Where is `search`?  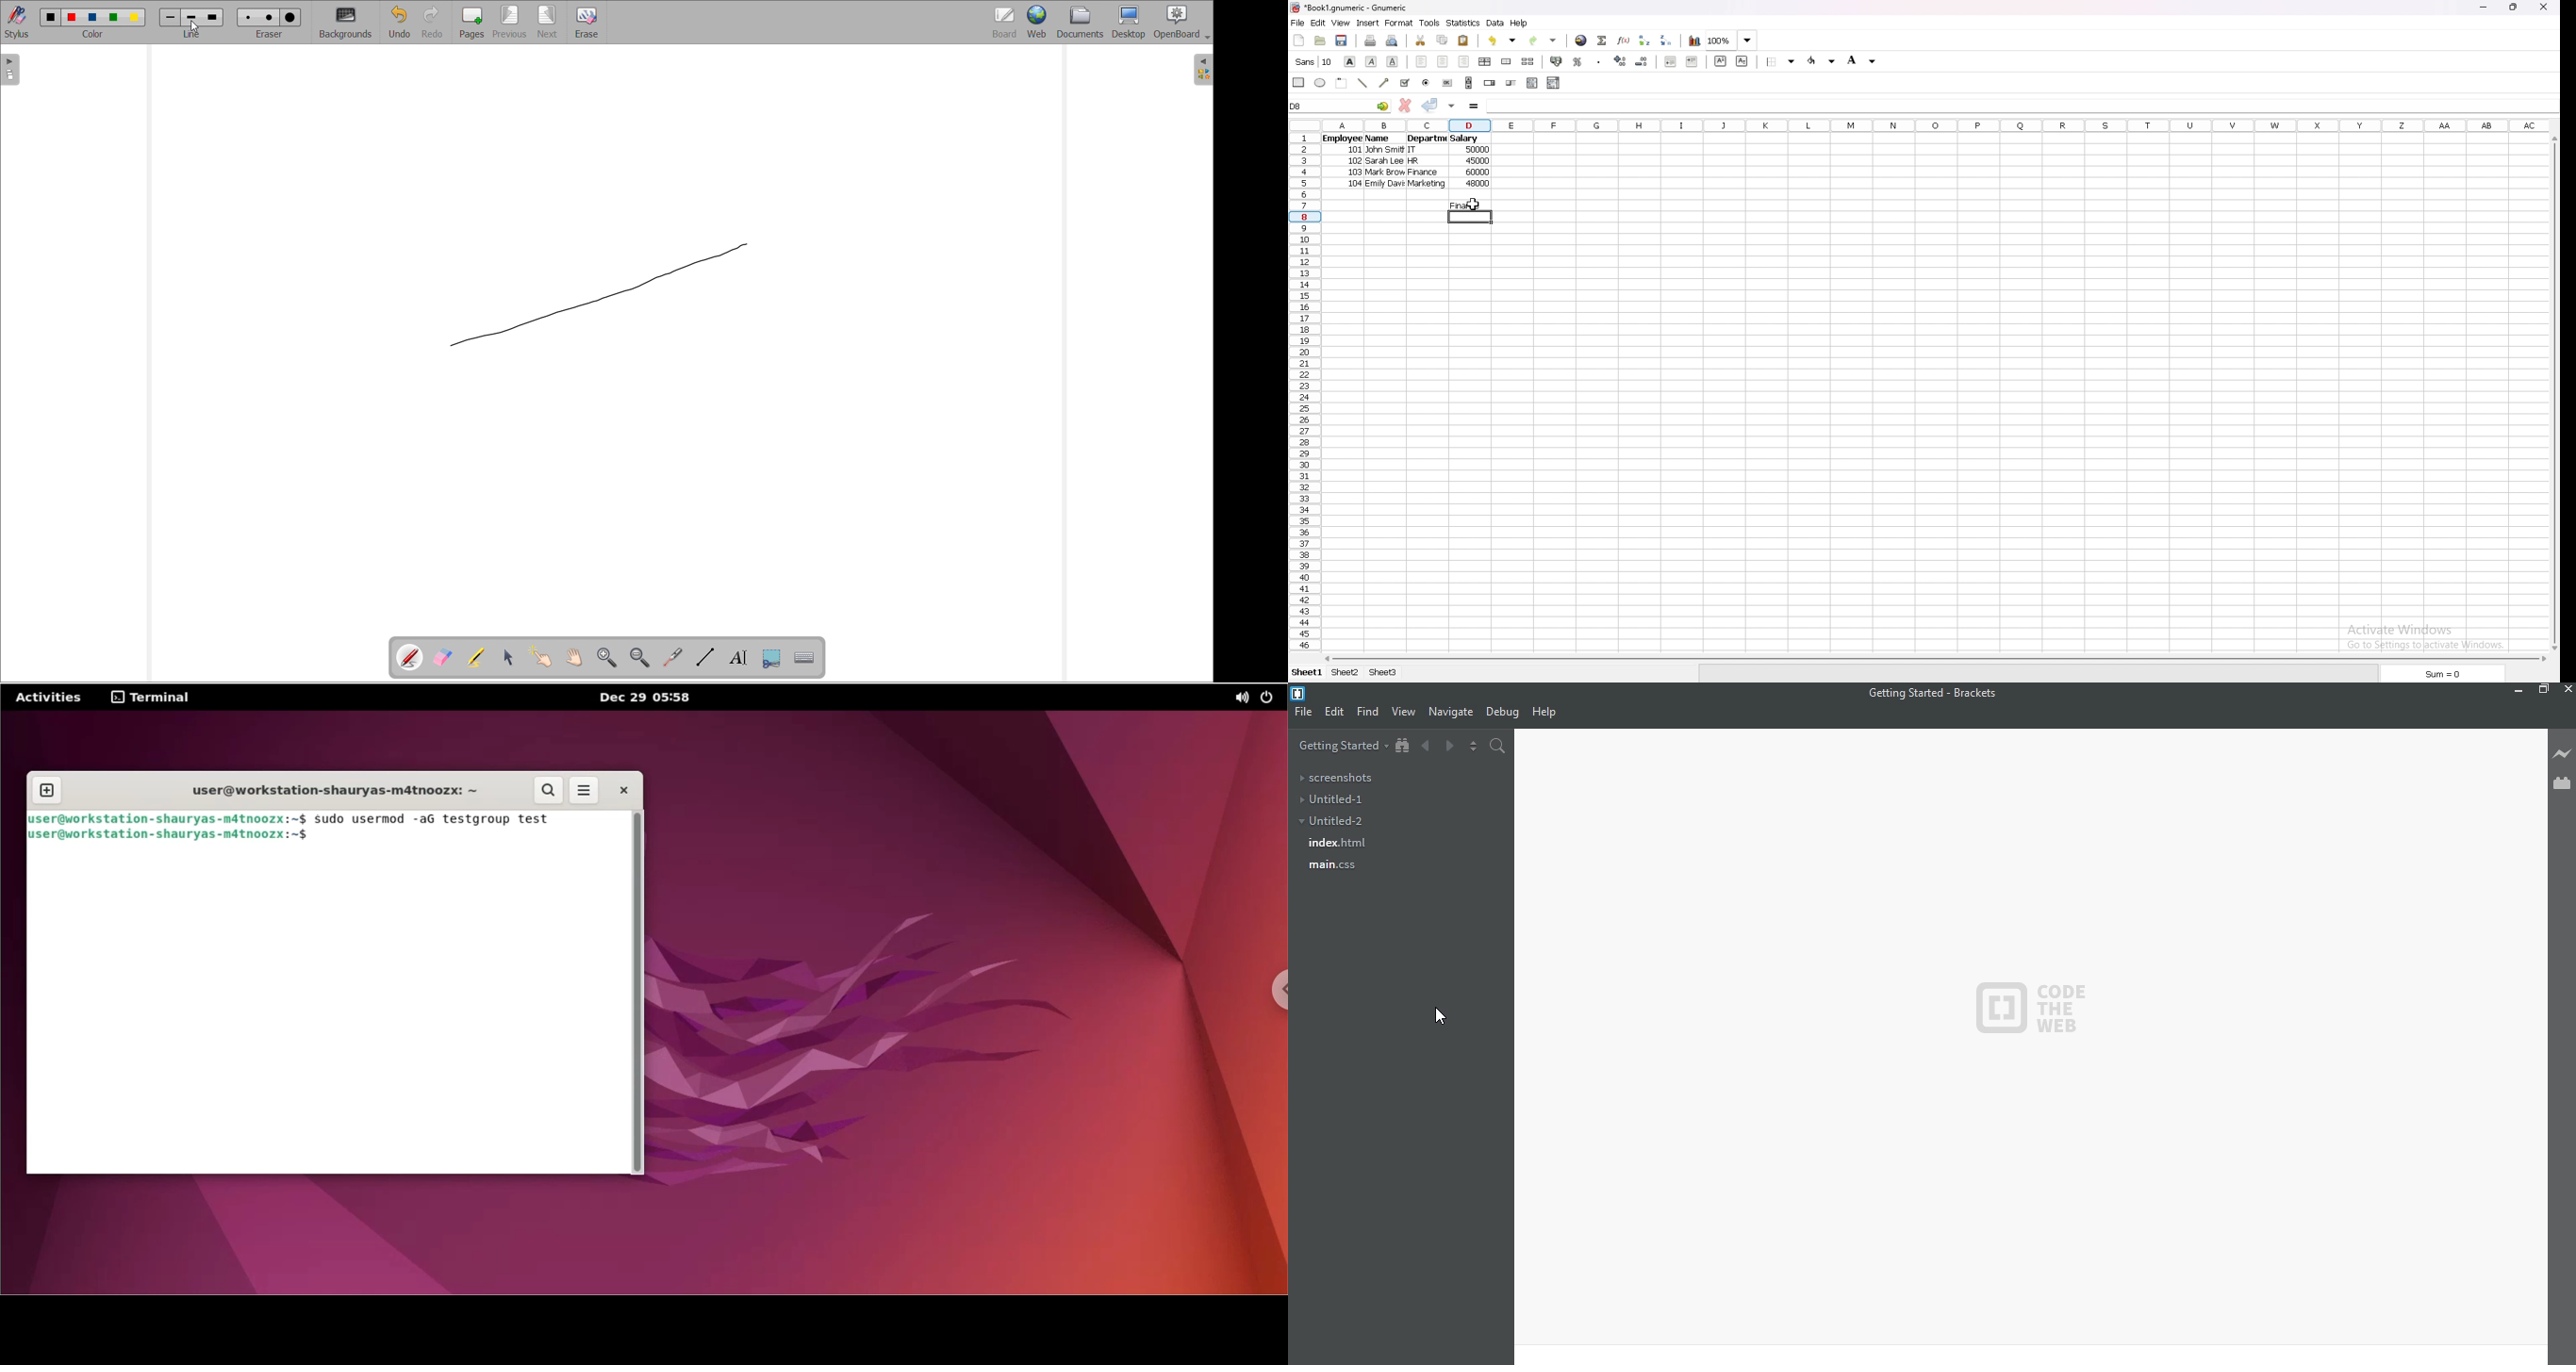
search is located at coordinates (1497, 746).